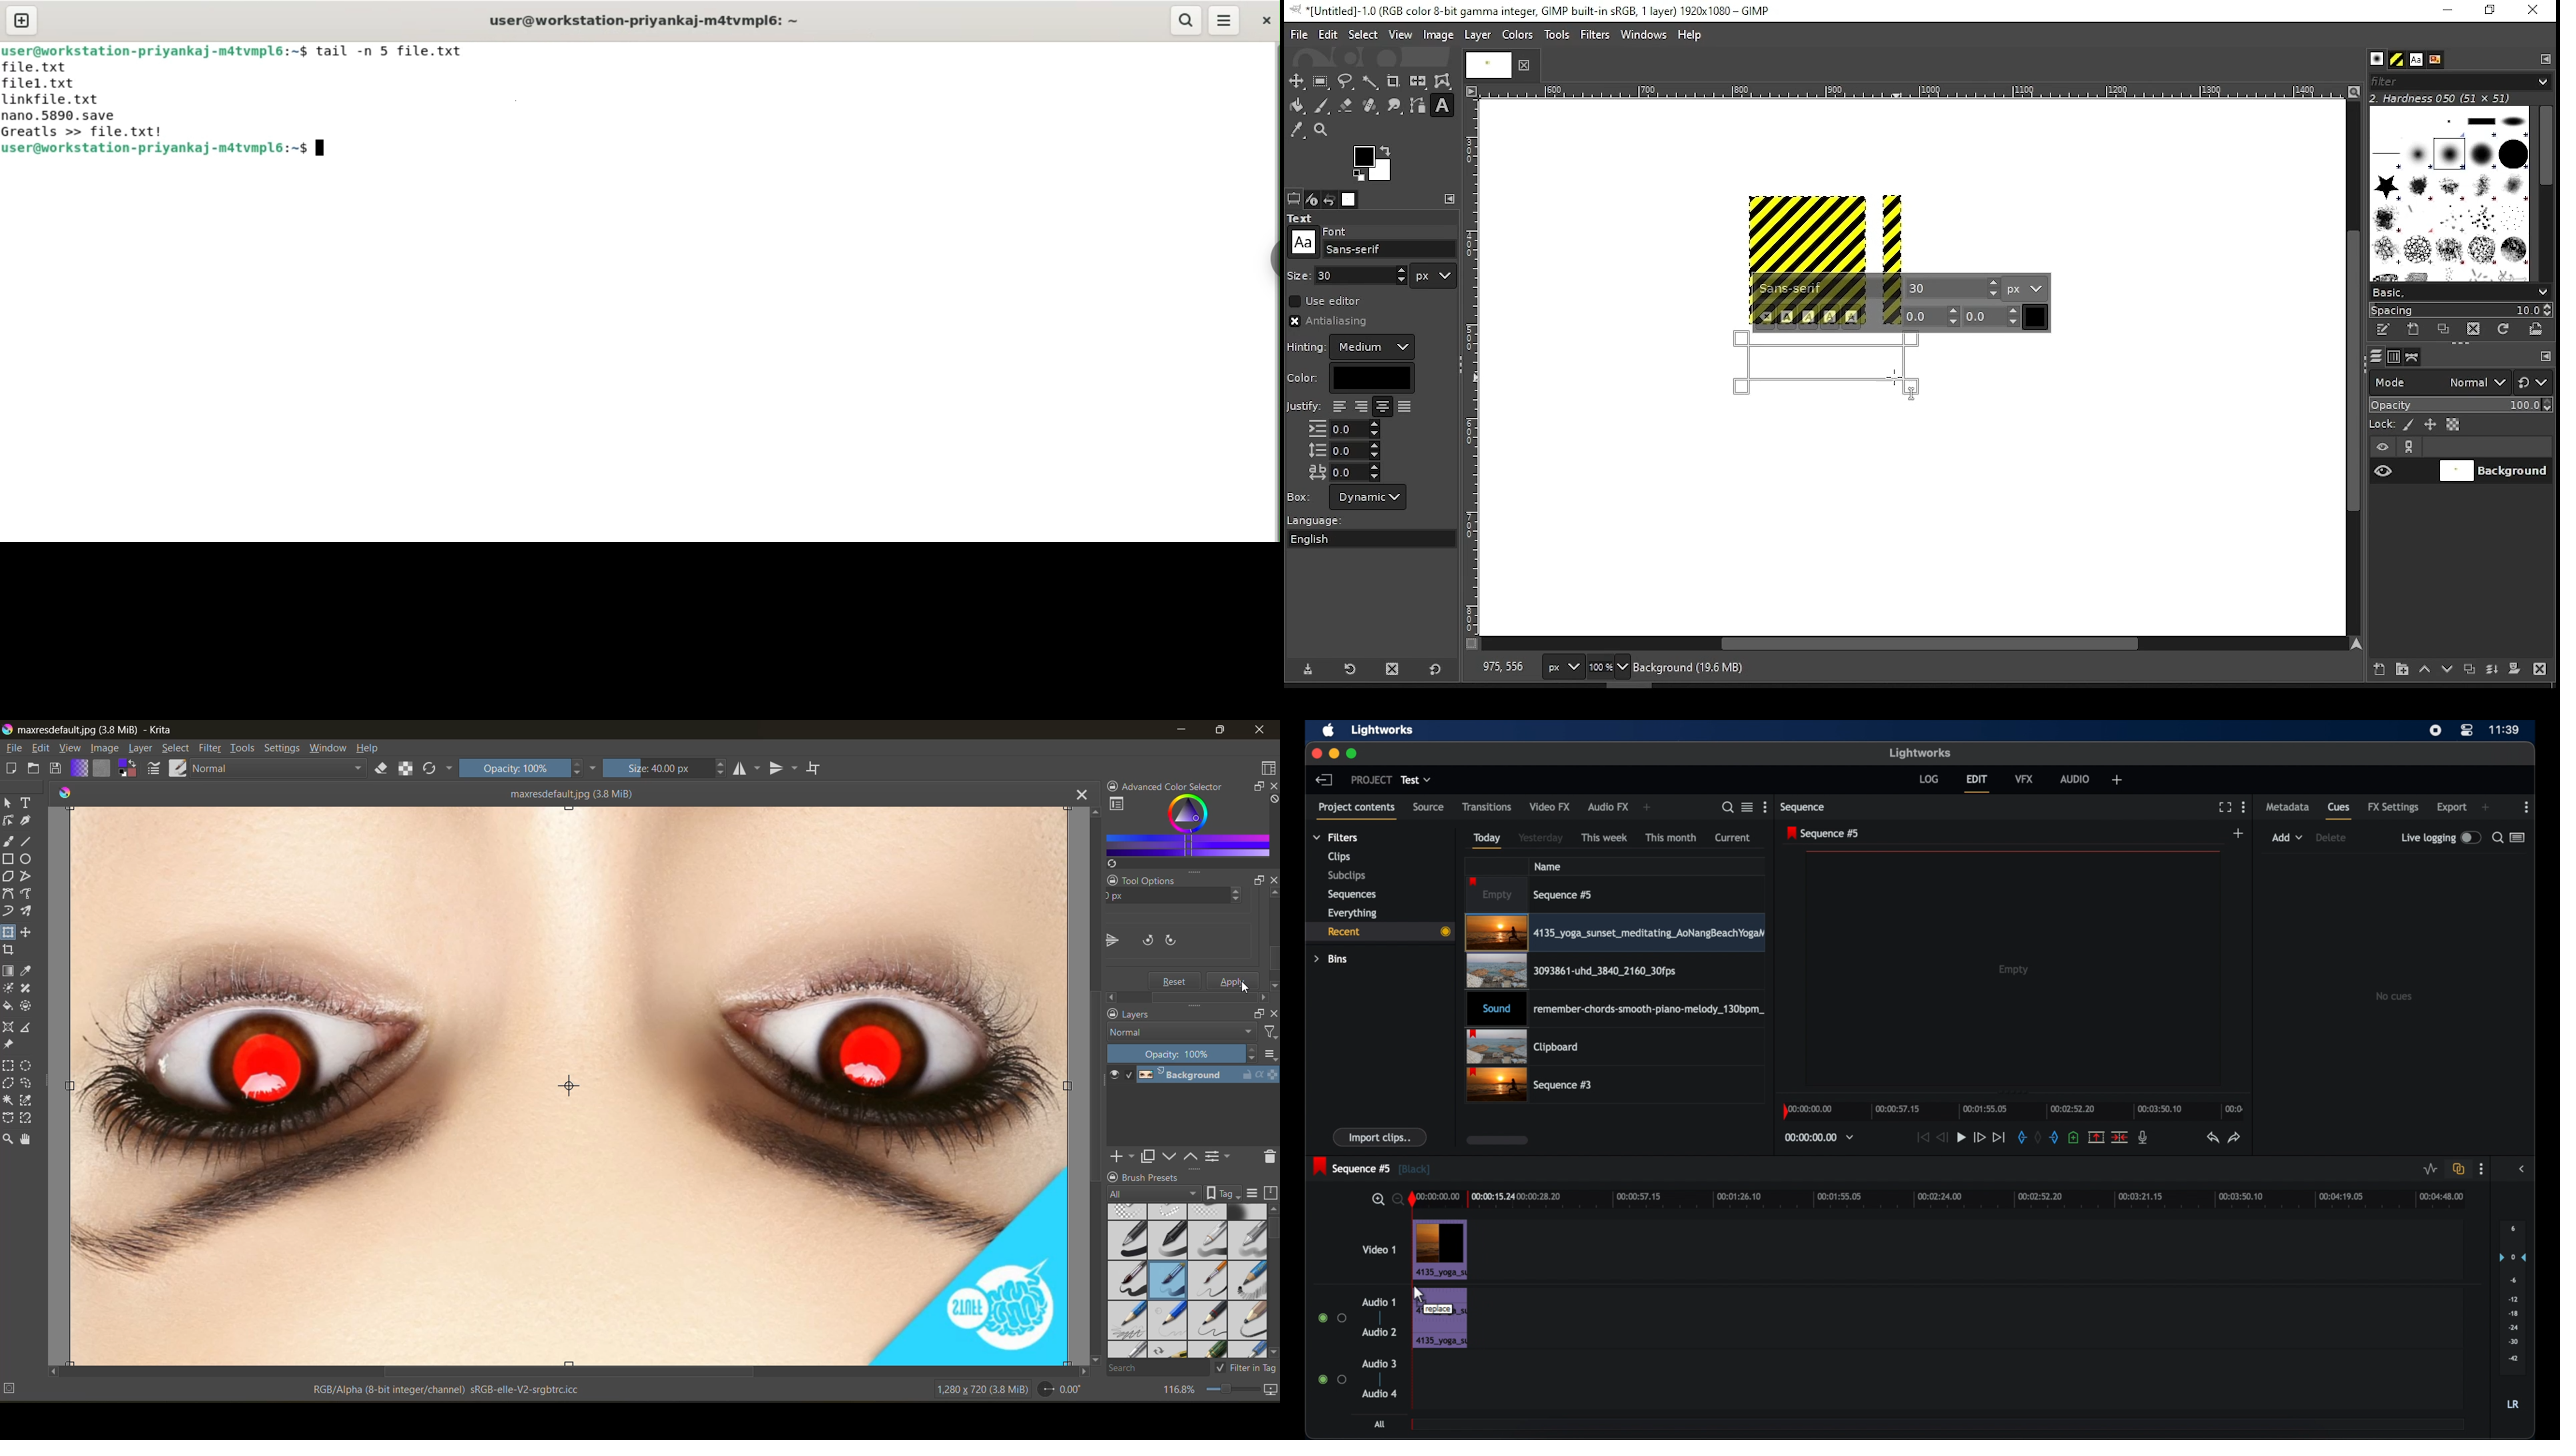  Describe the element at coordinates (1352, 667) in the screenshot. I see `restore tool preset` at that location.